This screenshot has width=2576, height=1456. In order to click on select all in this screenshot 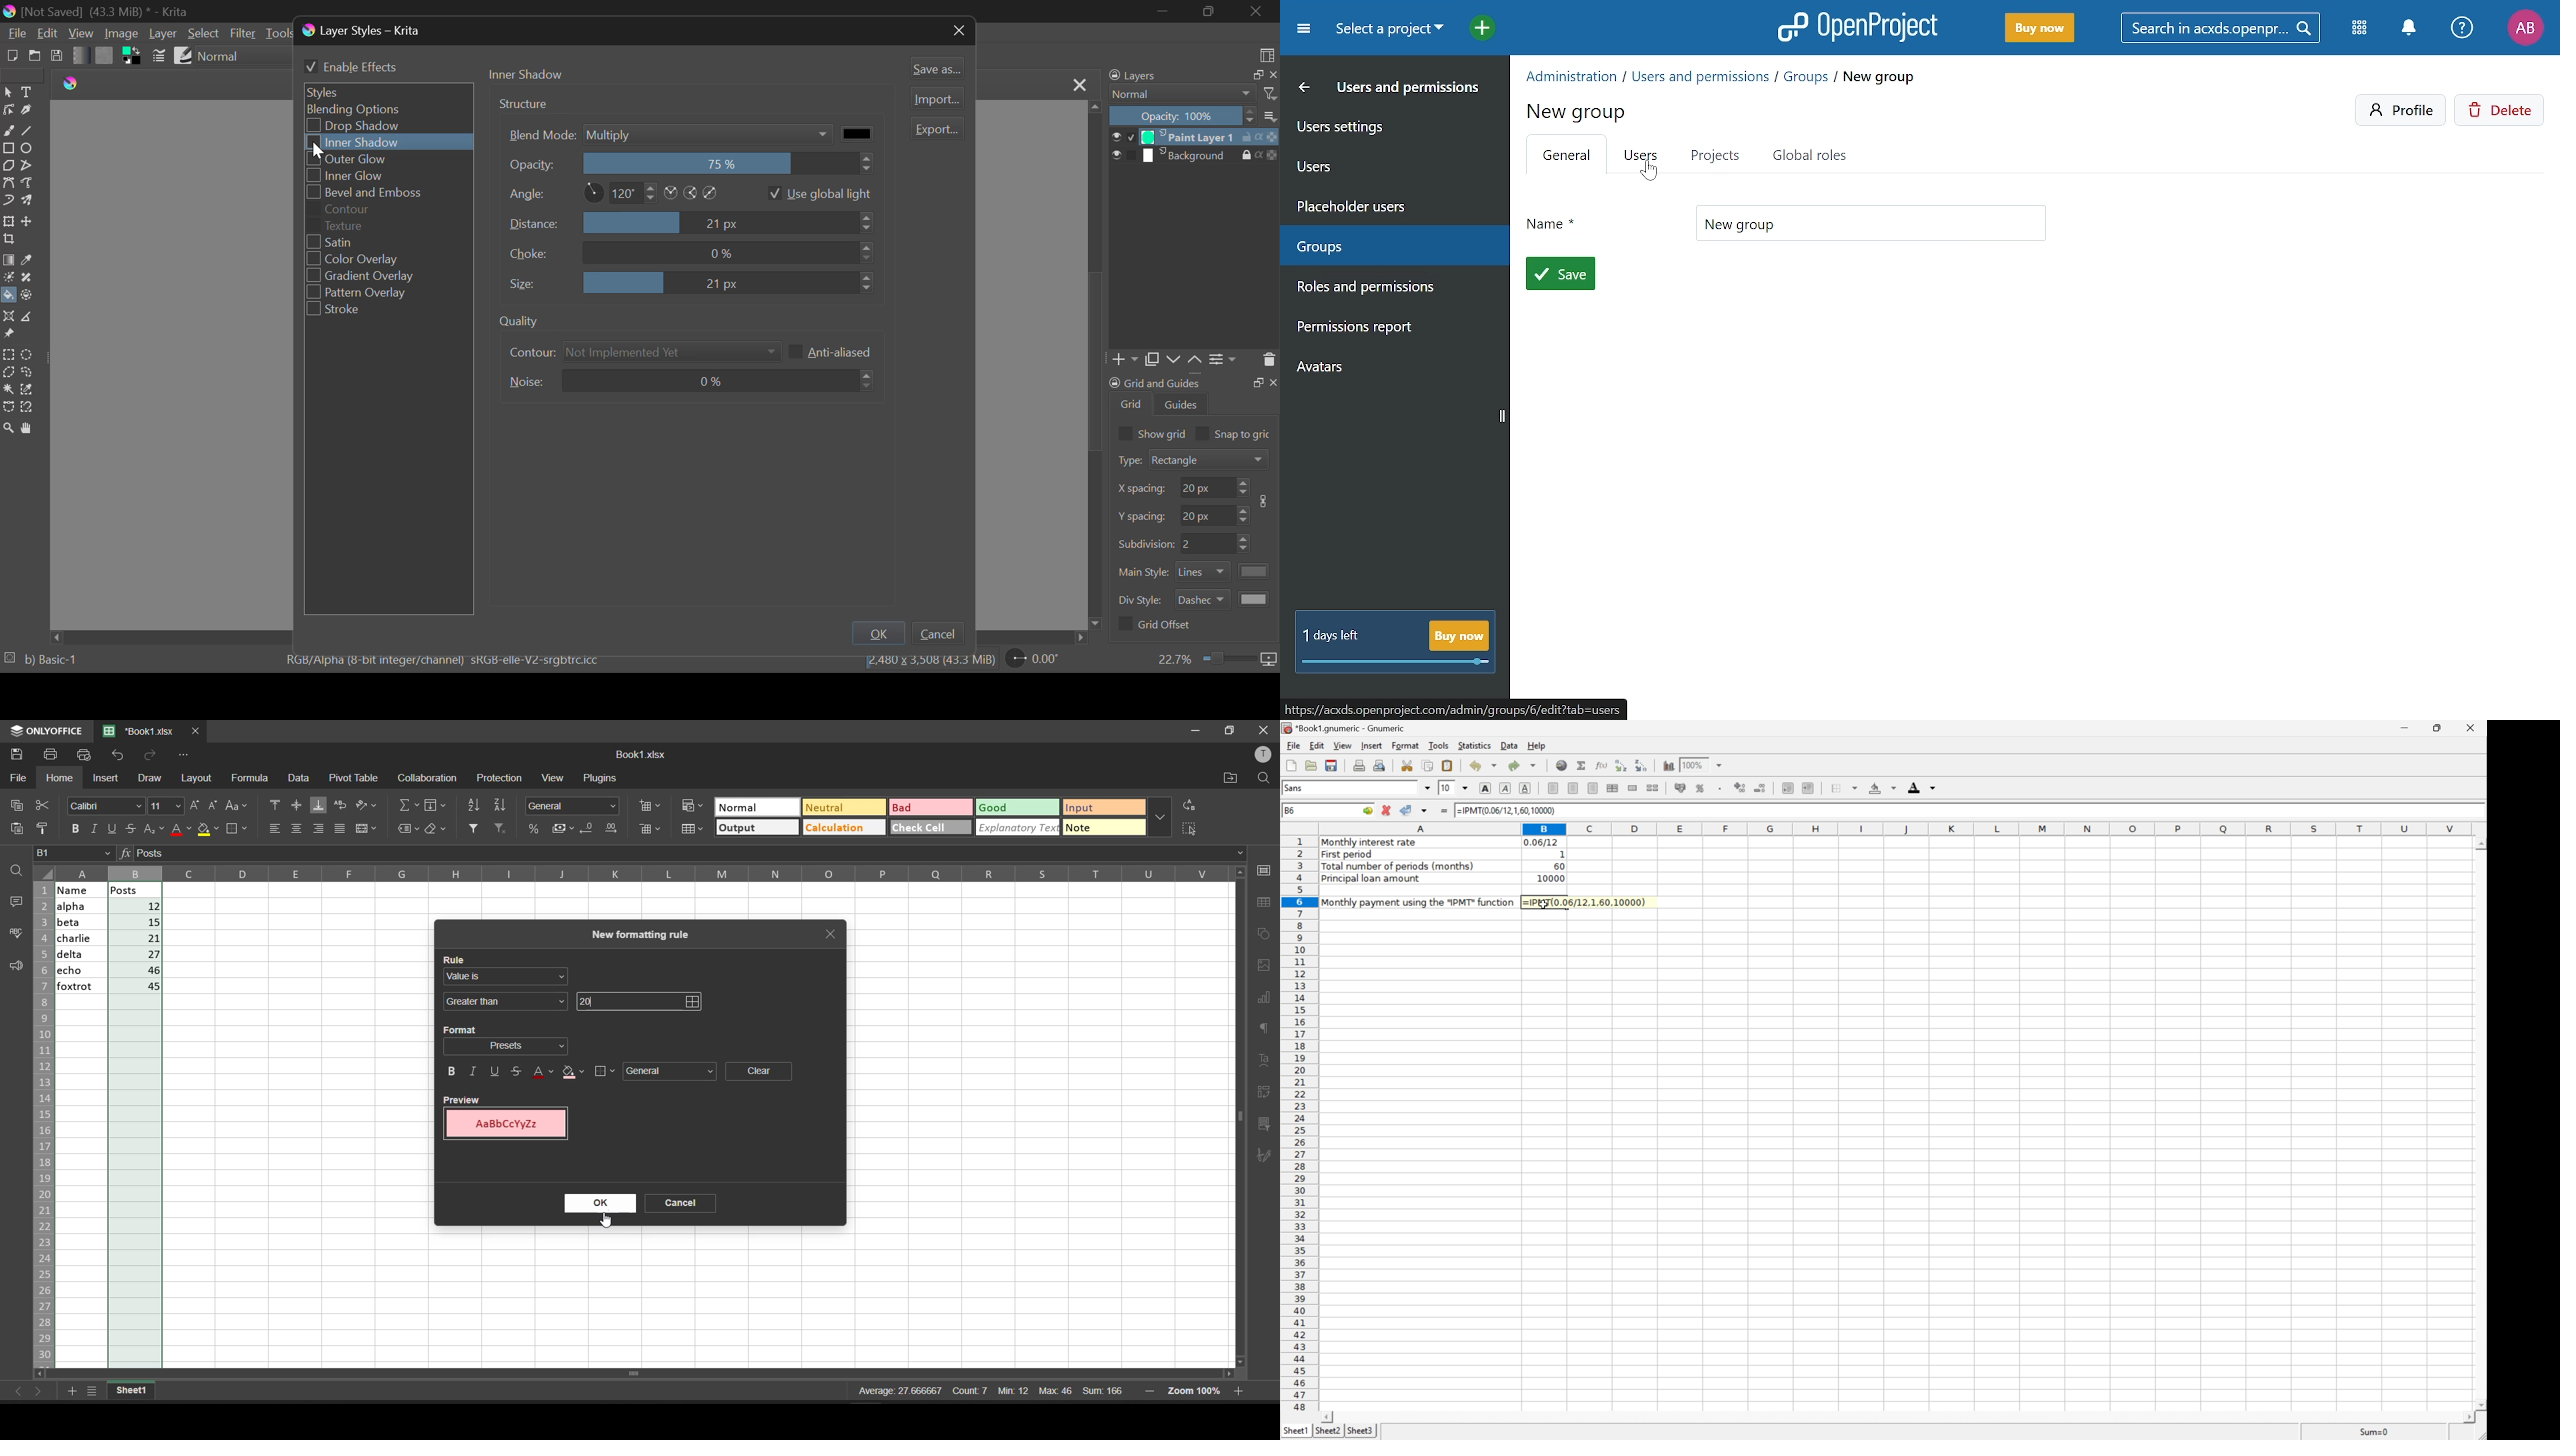, I will do `click(49, 874)`.